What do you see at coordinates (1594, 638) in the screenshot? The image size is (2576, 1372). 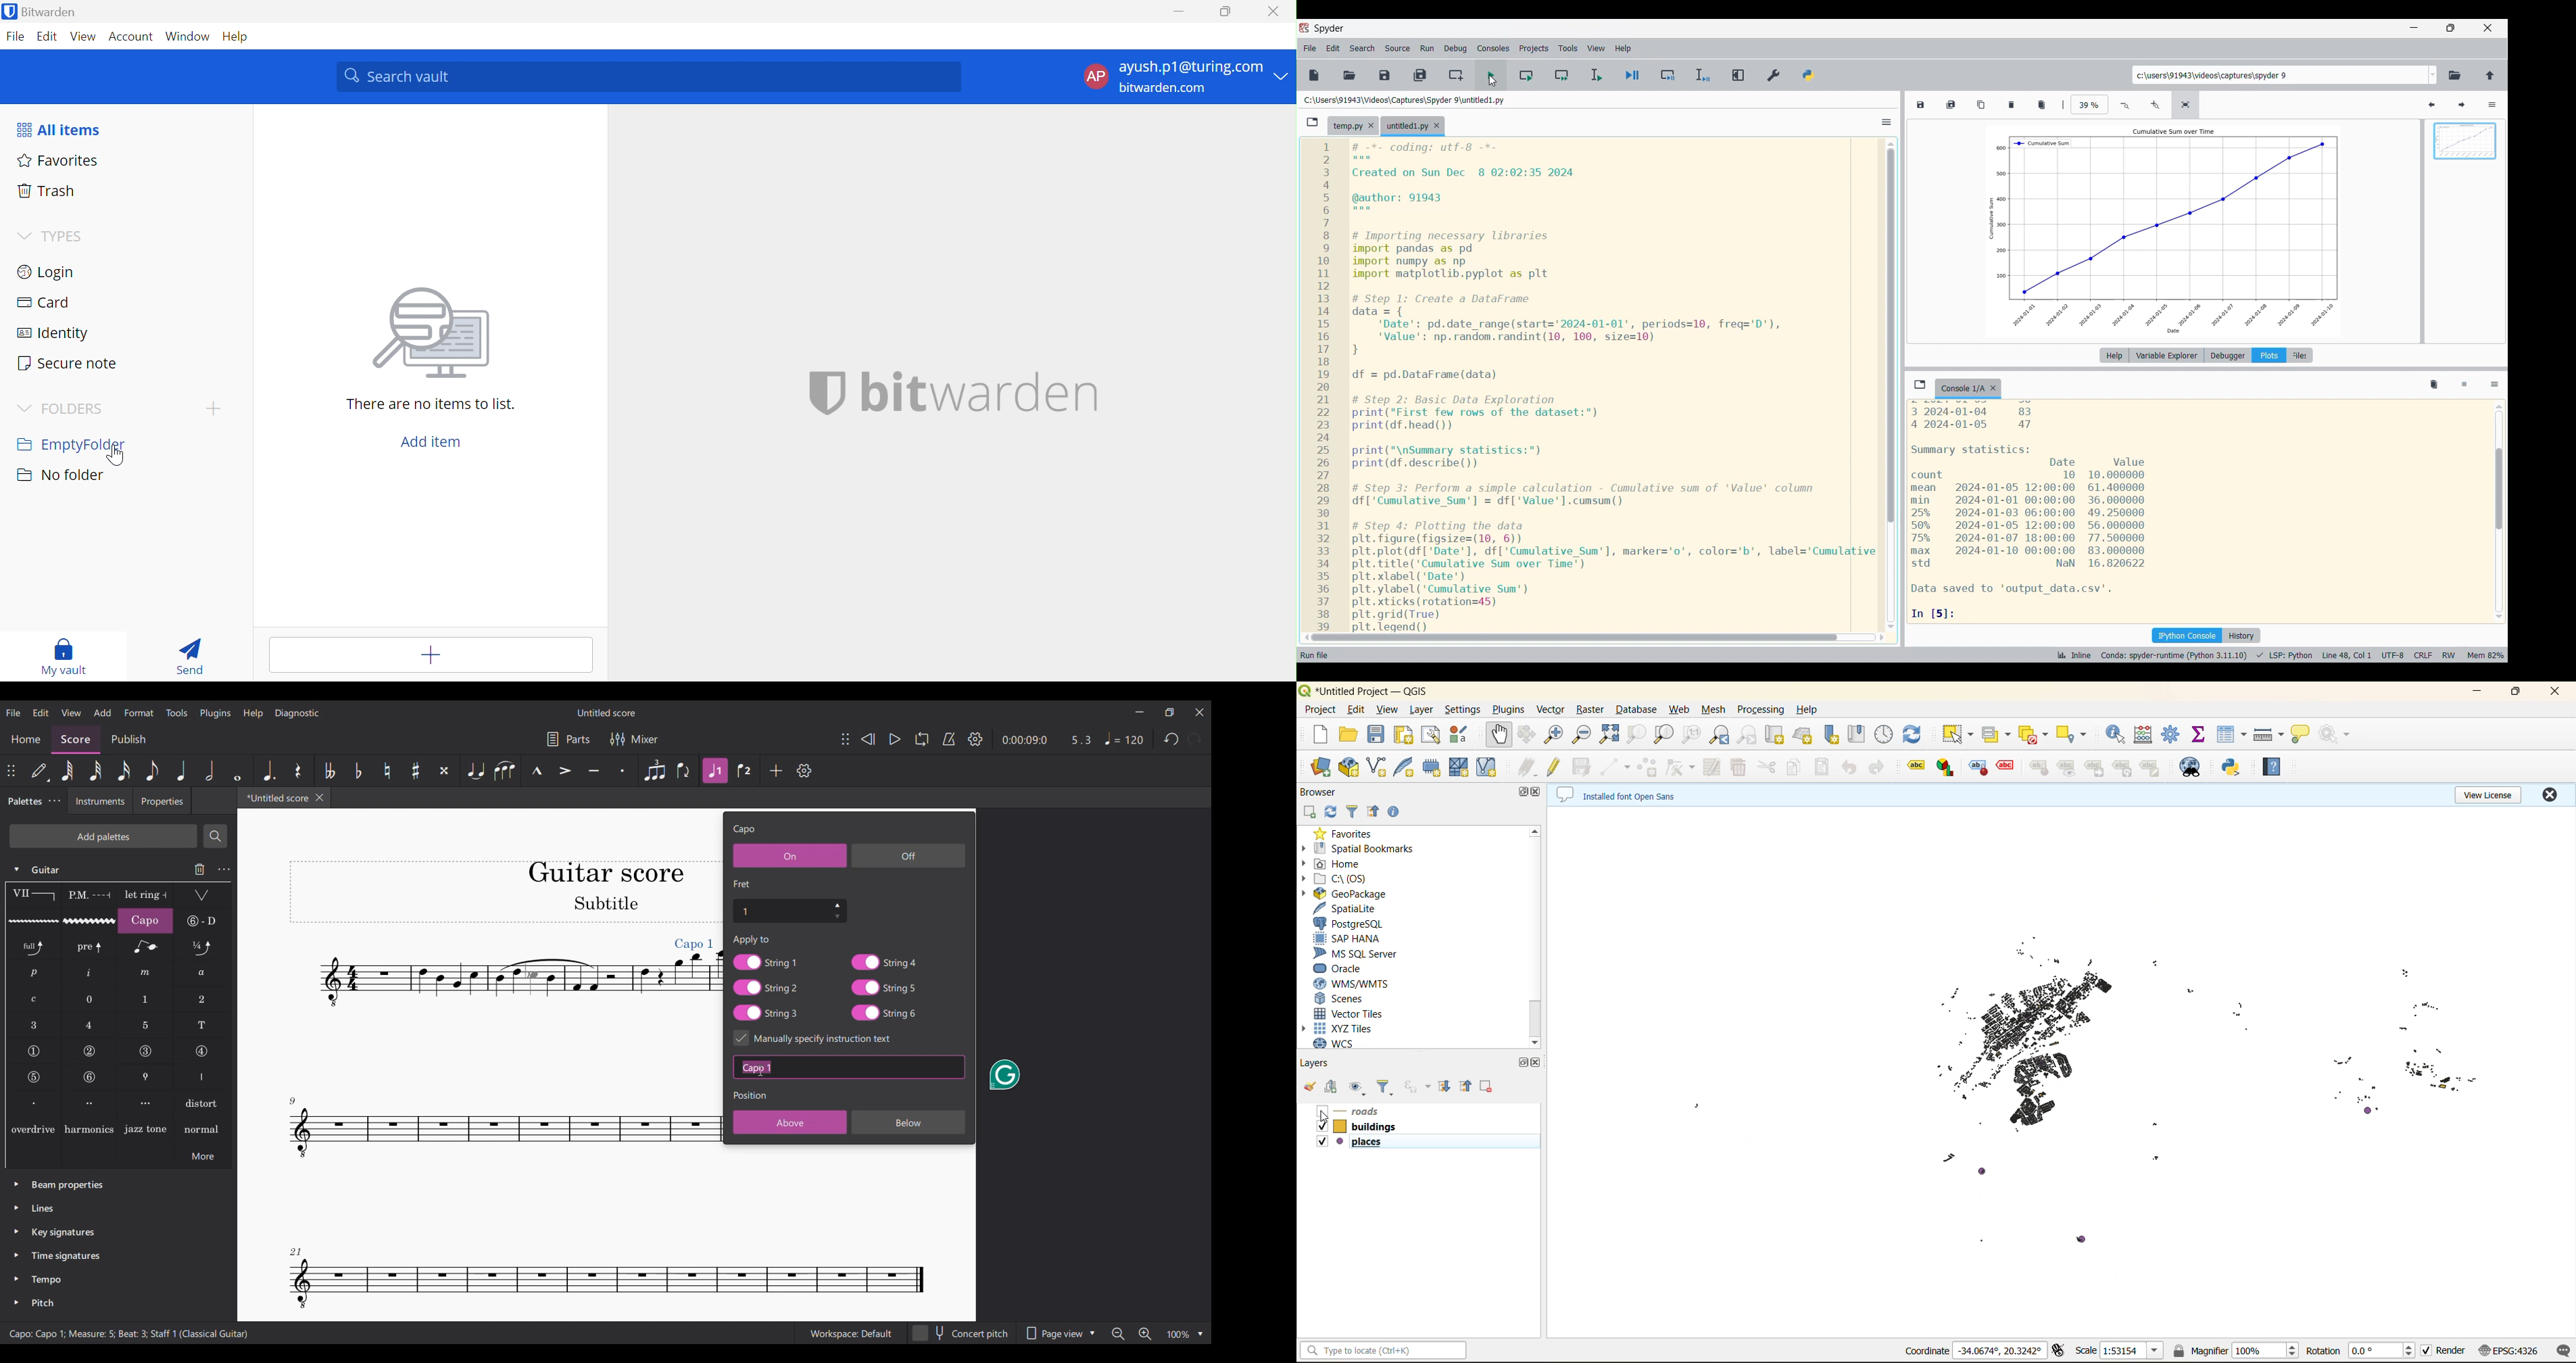 I see `Horizontal slide bar` at bounding box center [1594, 638].